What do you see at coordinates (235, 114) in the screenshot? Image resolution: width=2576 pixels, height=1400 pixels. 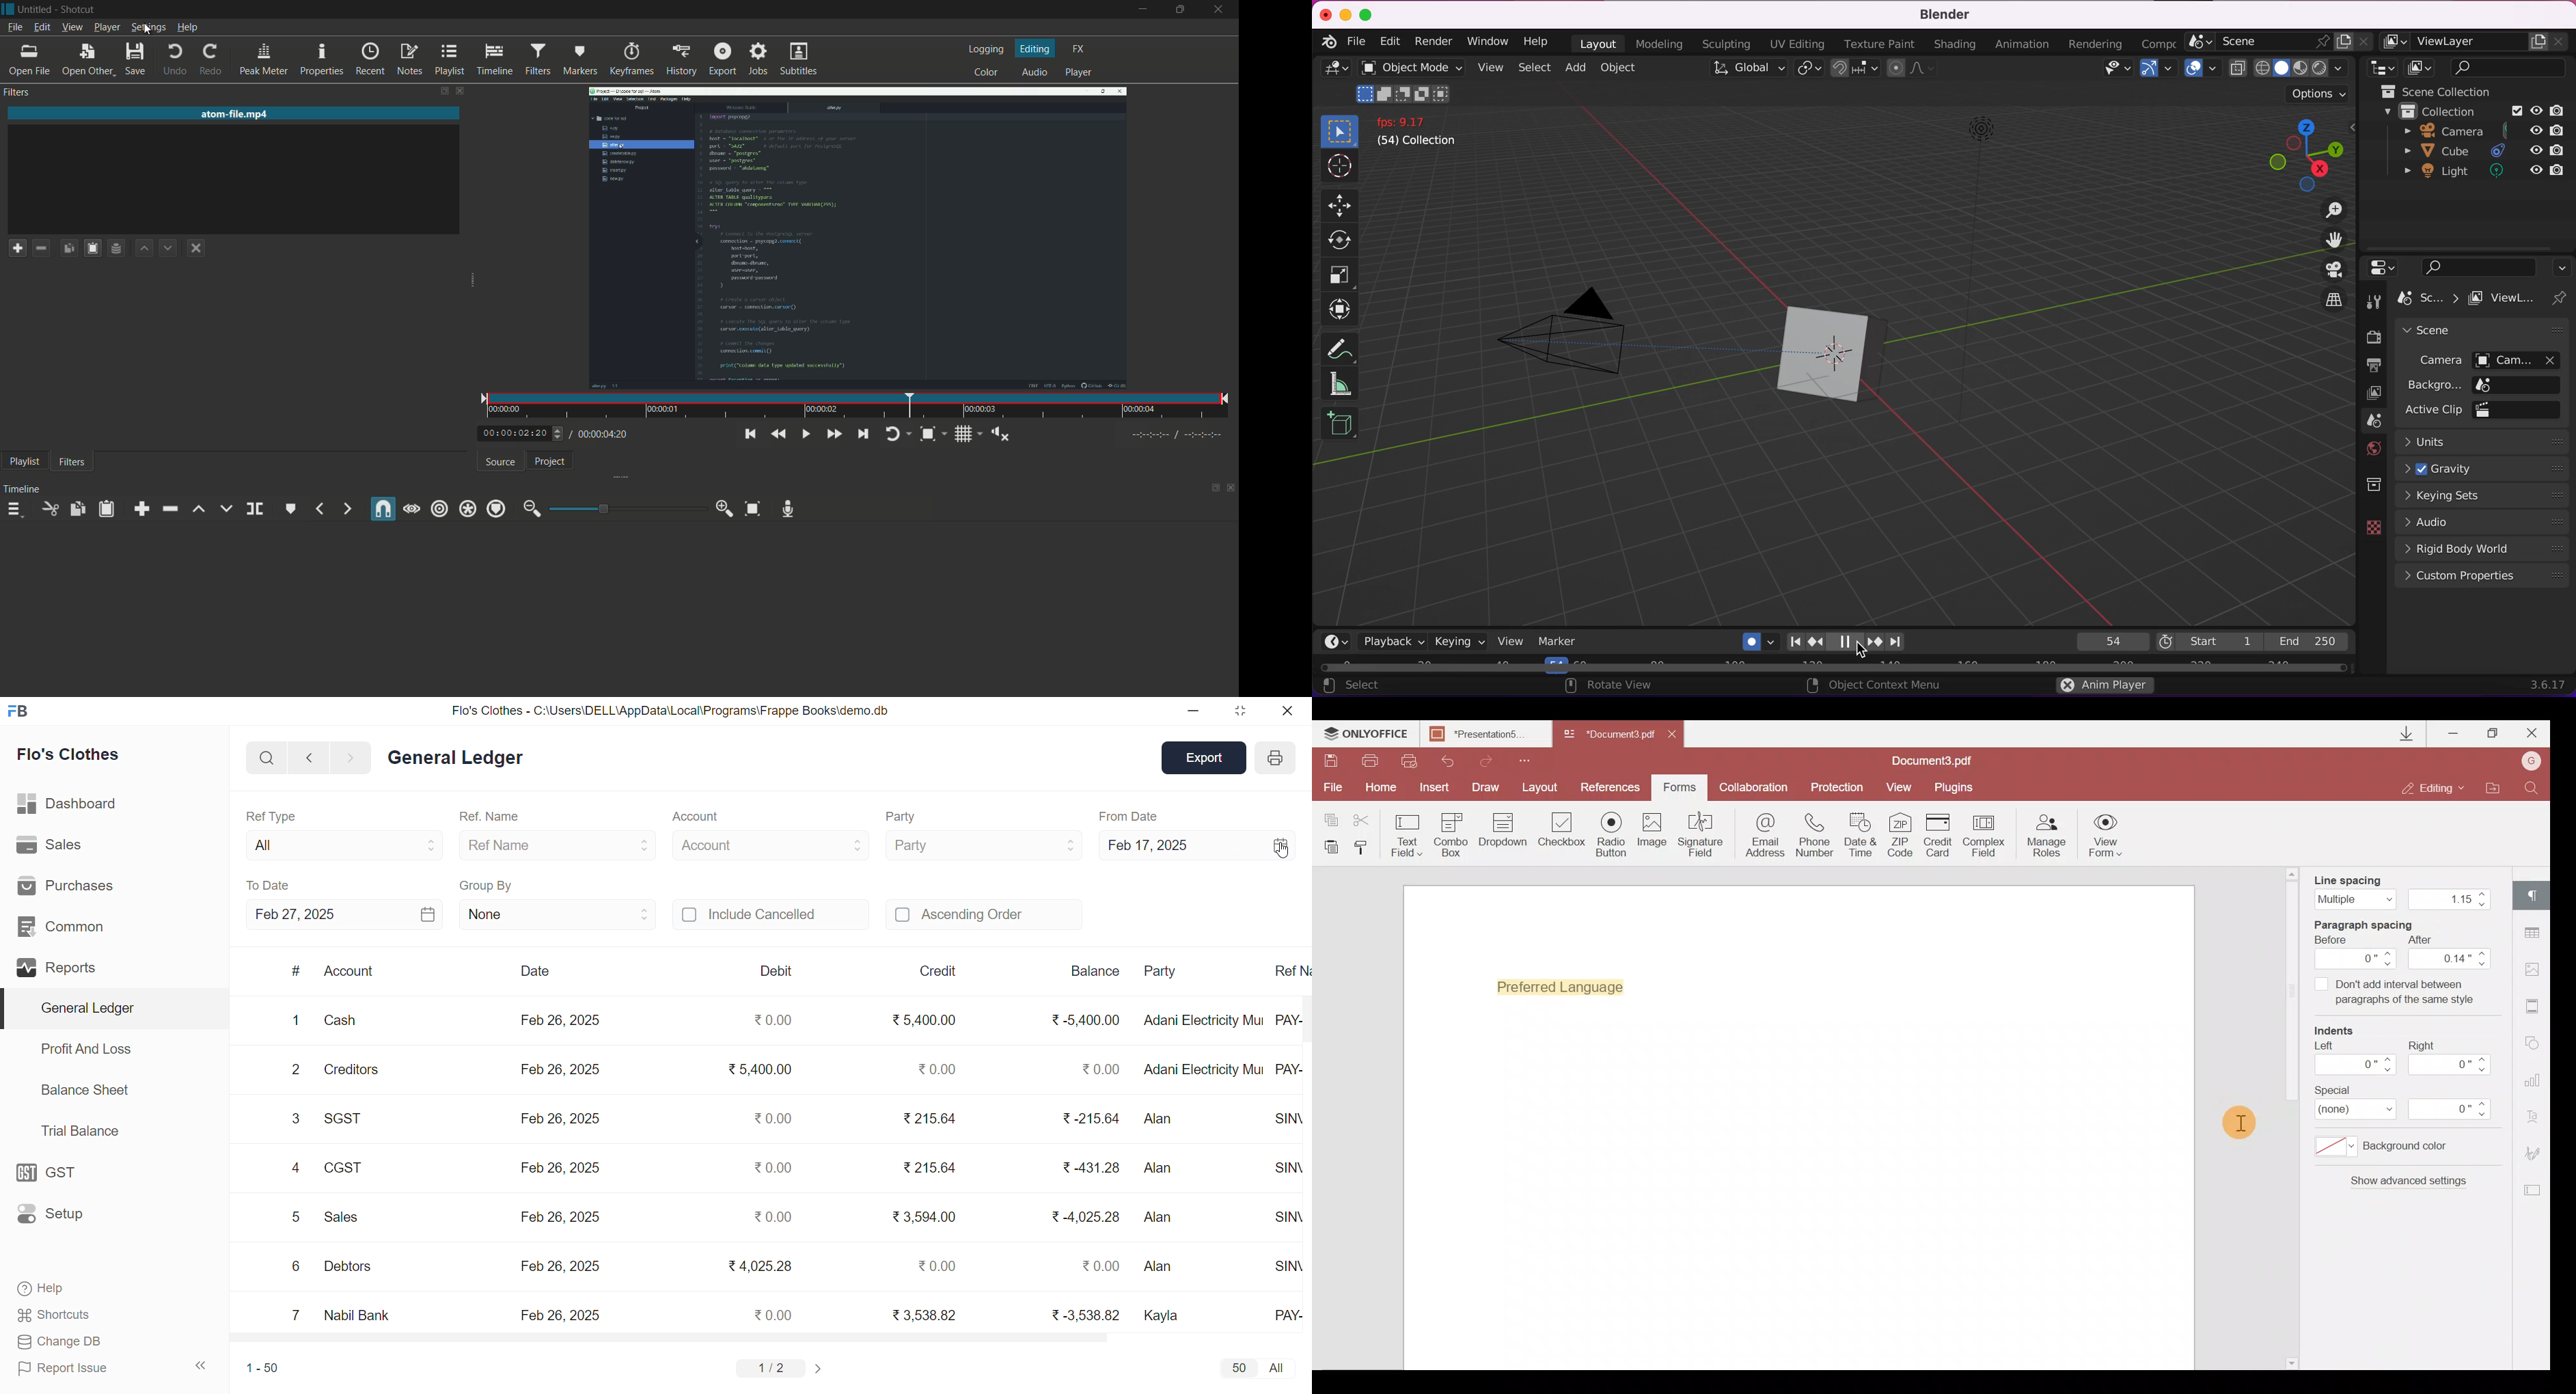 I see `imported file name` at bounding box center [235, 114].